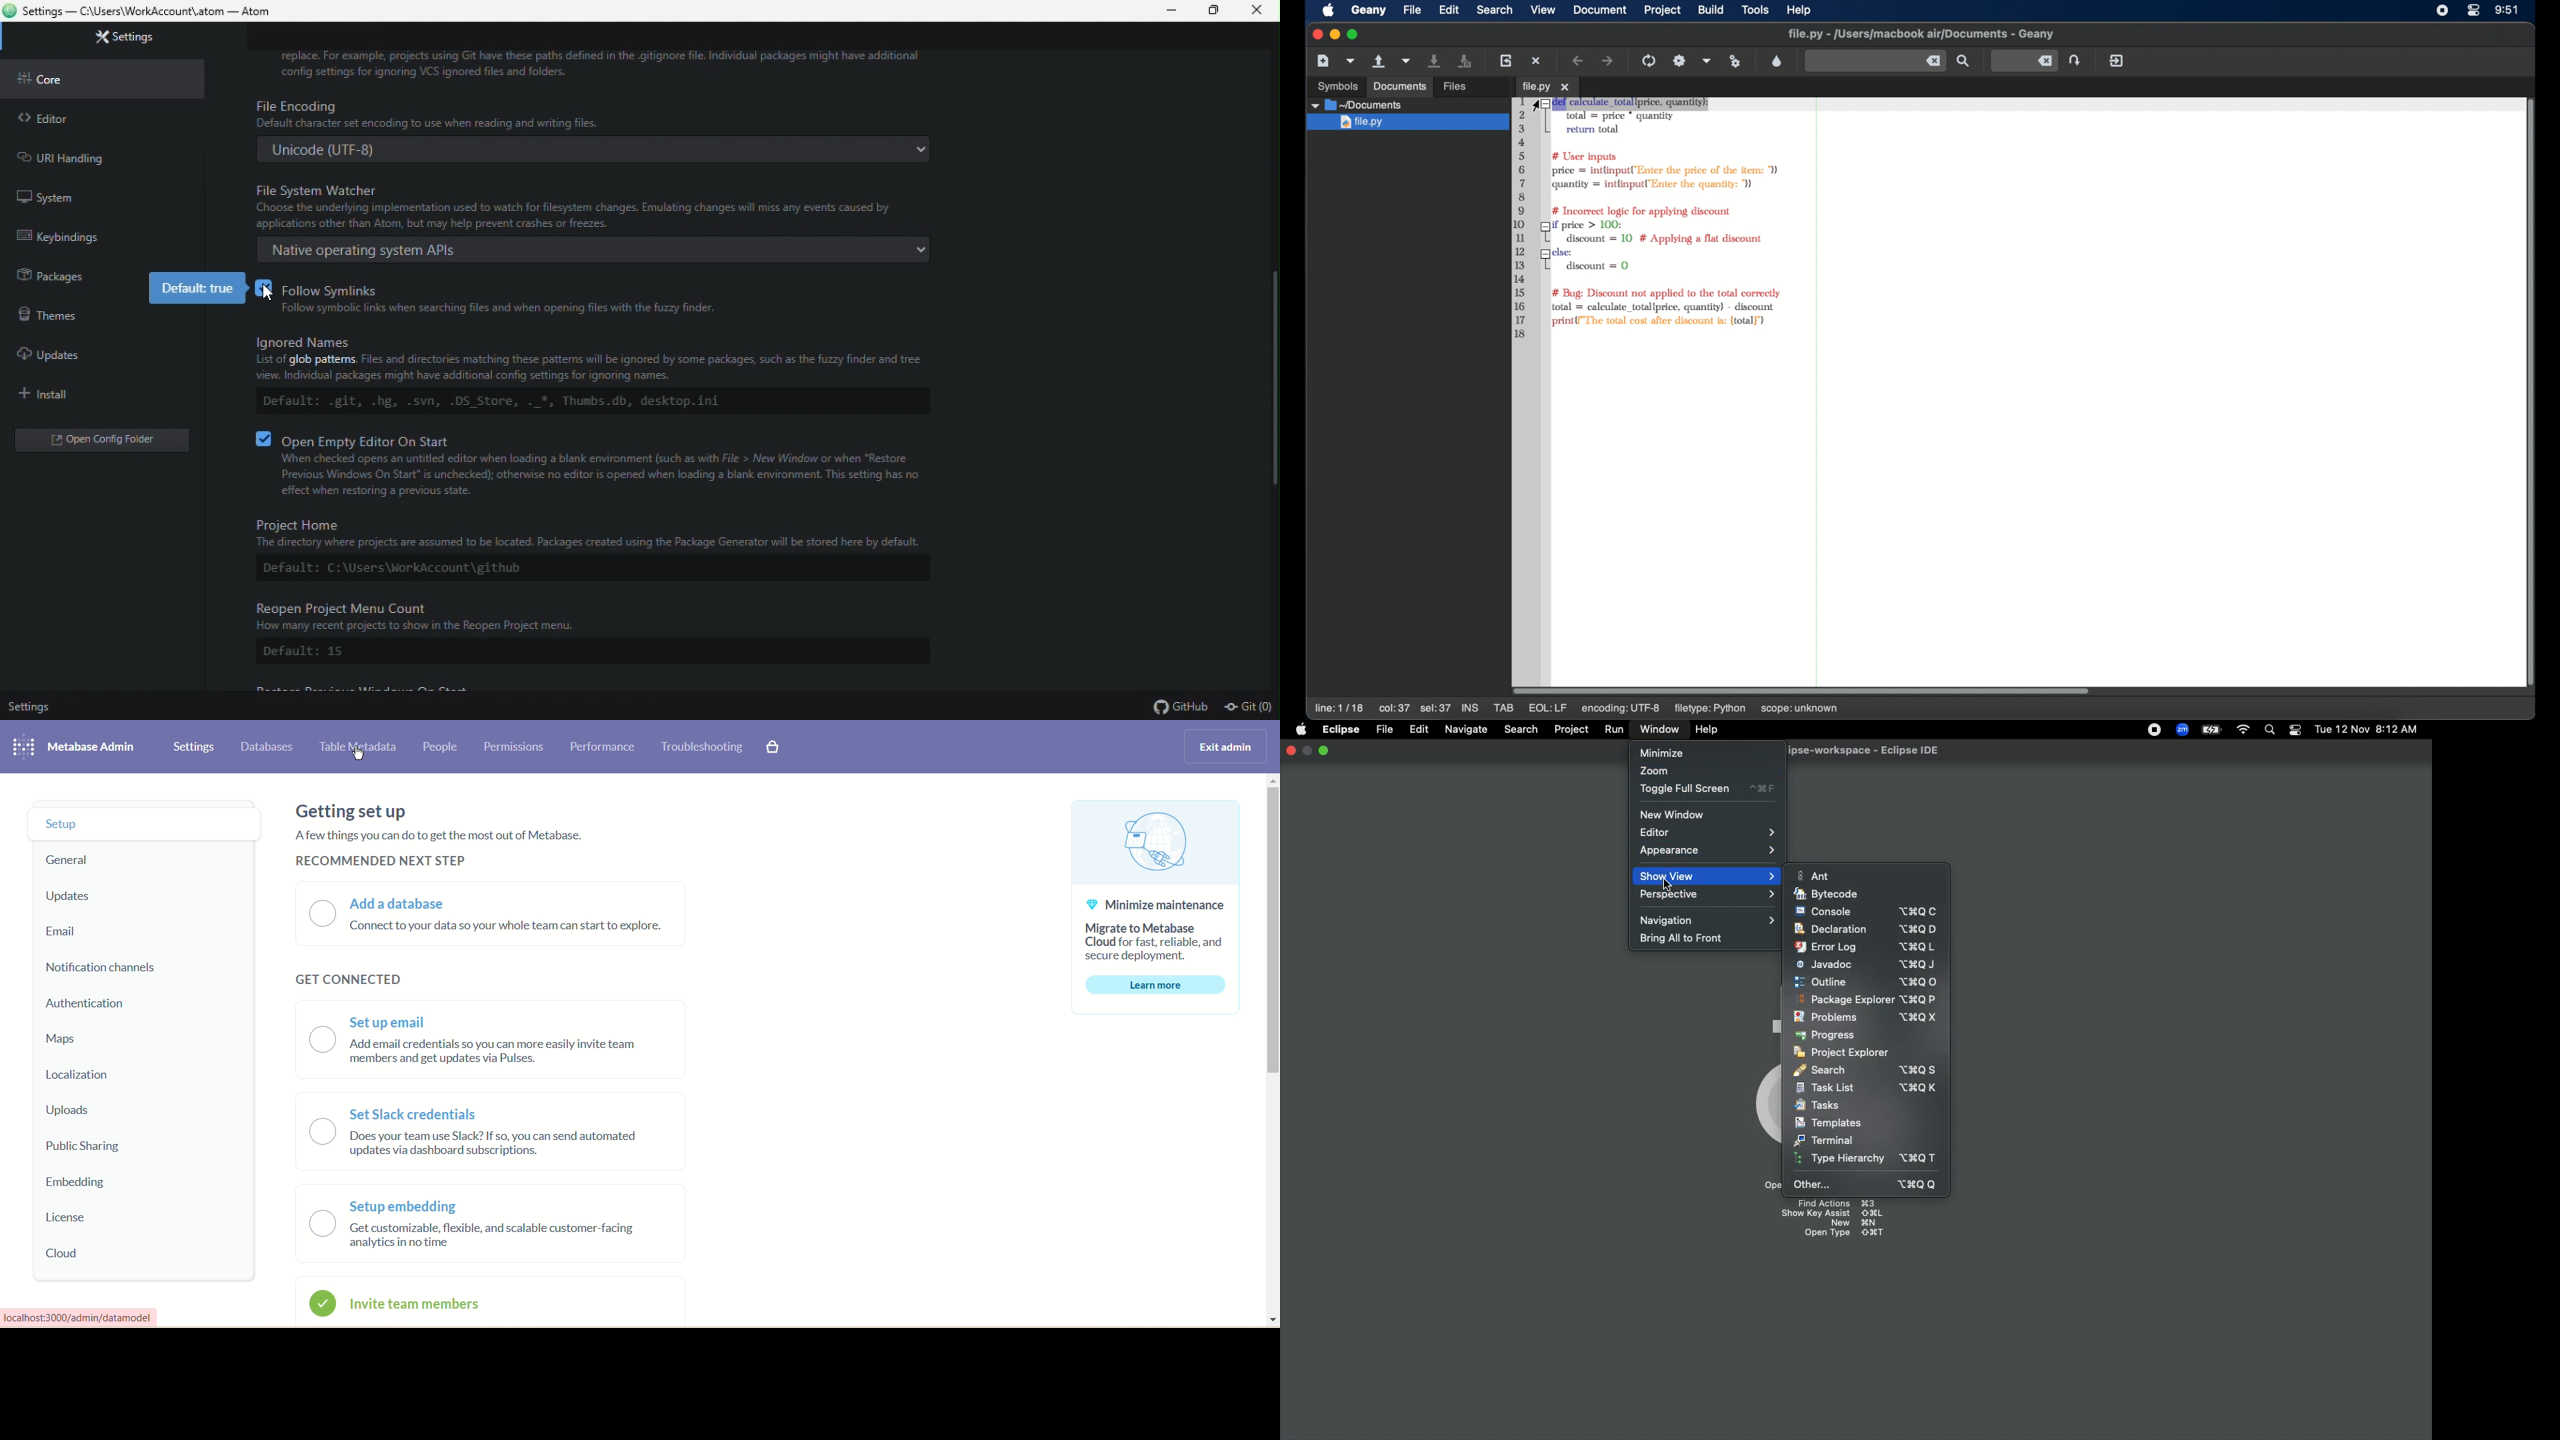 This screenshot has height=1456, width=2576. Describe the element at coordinates (2366, 729) in the screenshot. I see `Date/time` at that location.